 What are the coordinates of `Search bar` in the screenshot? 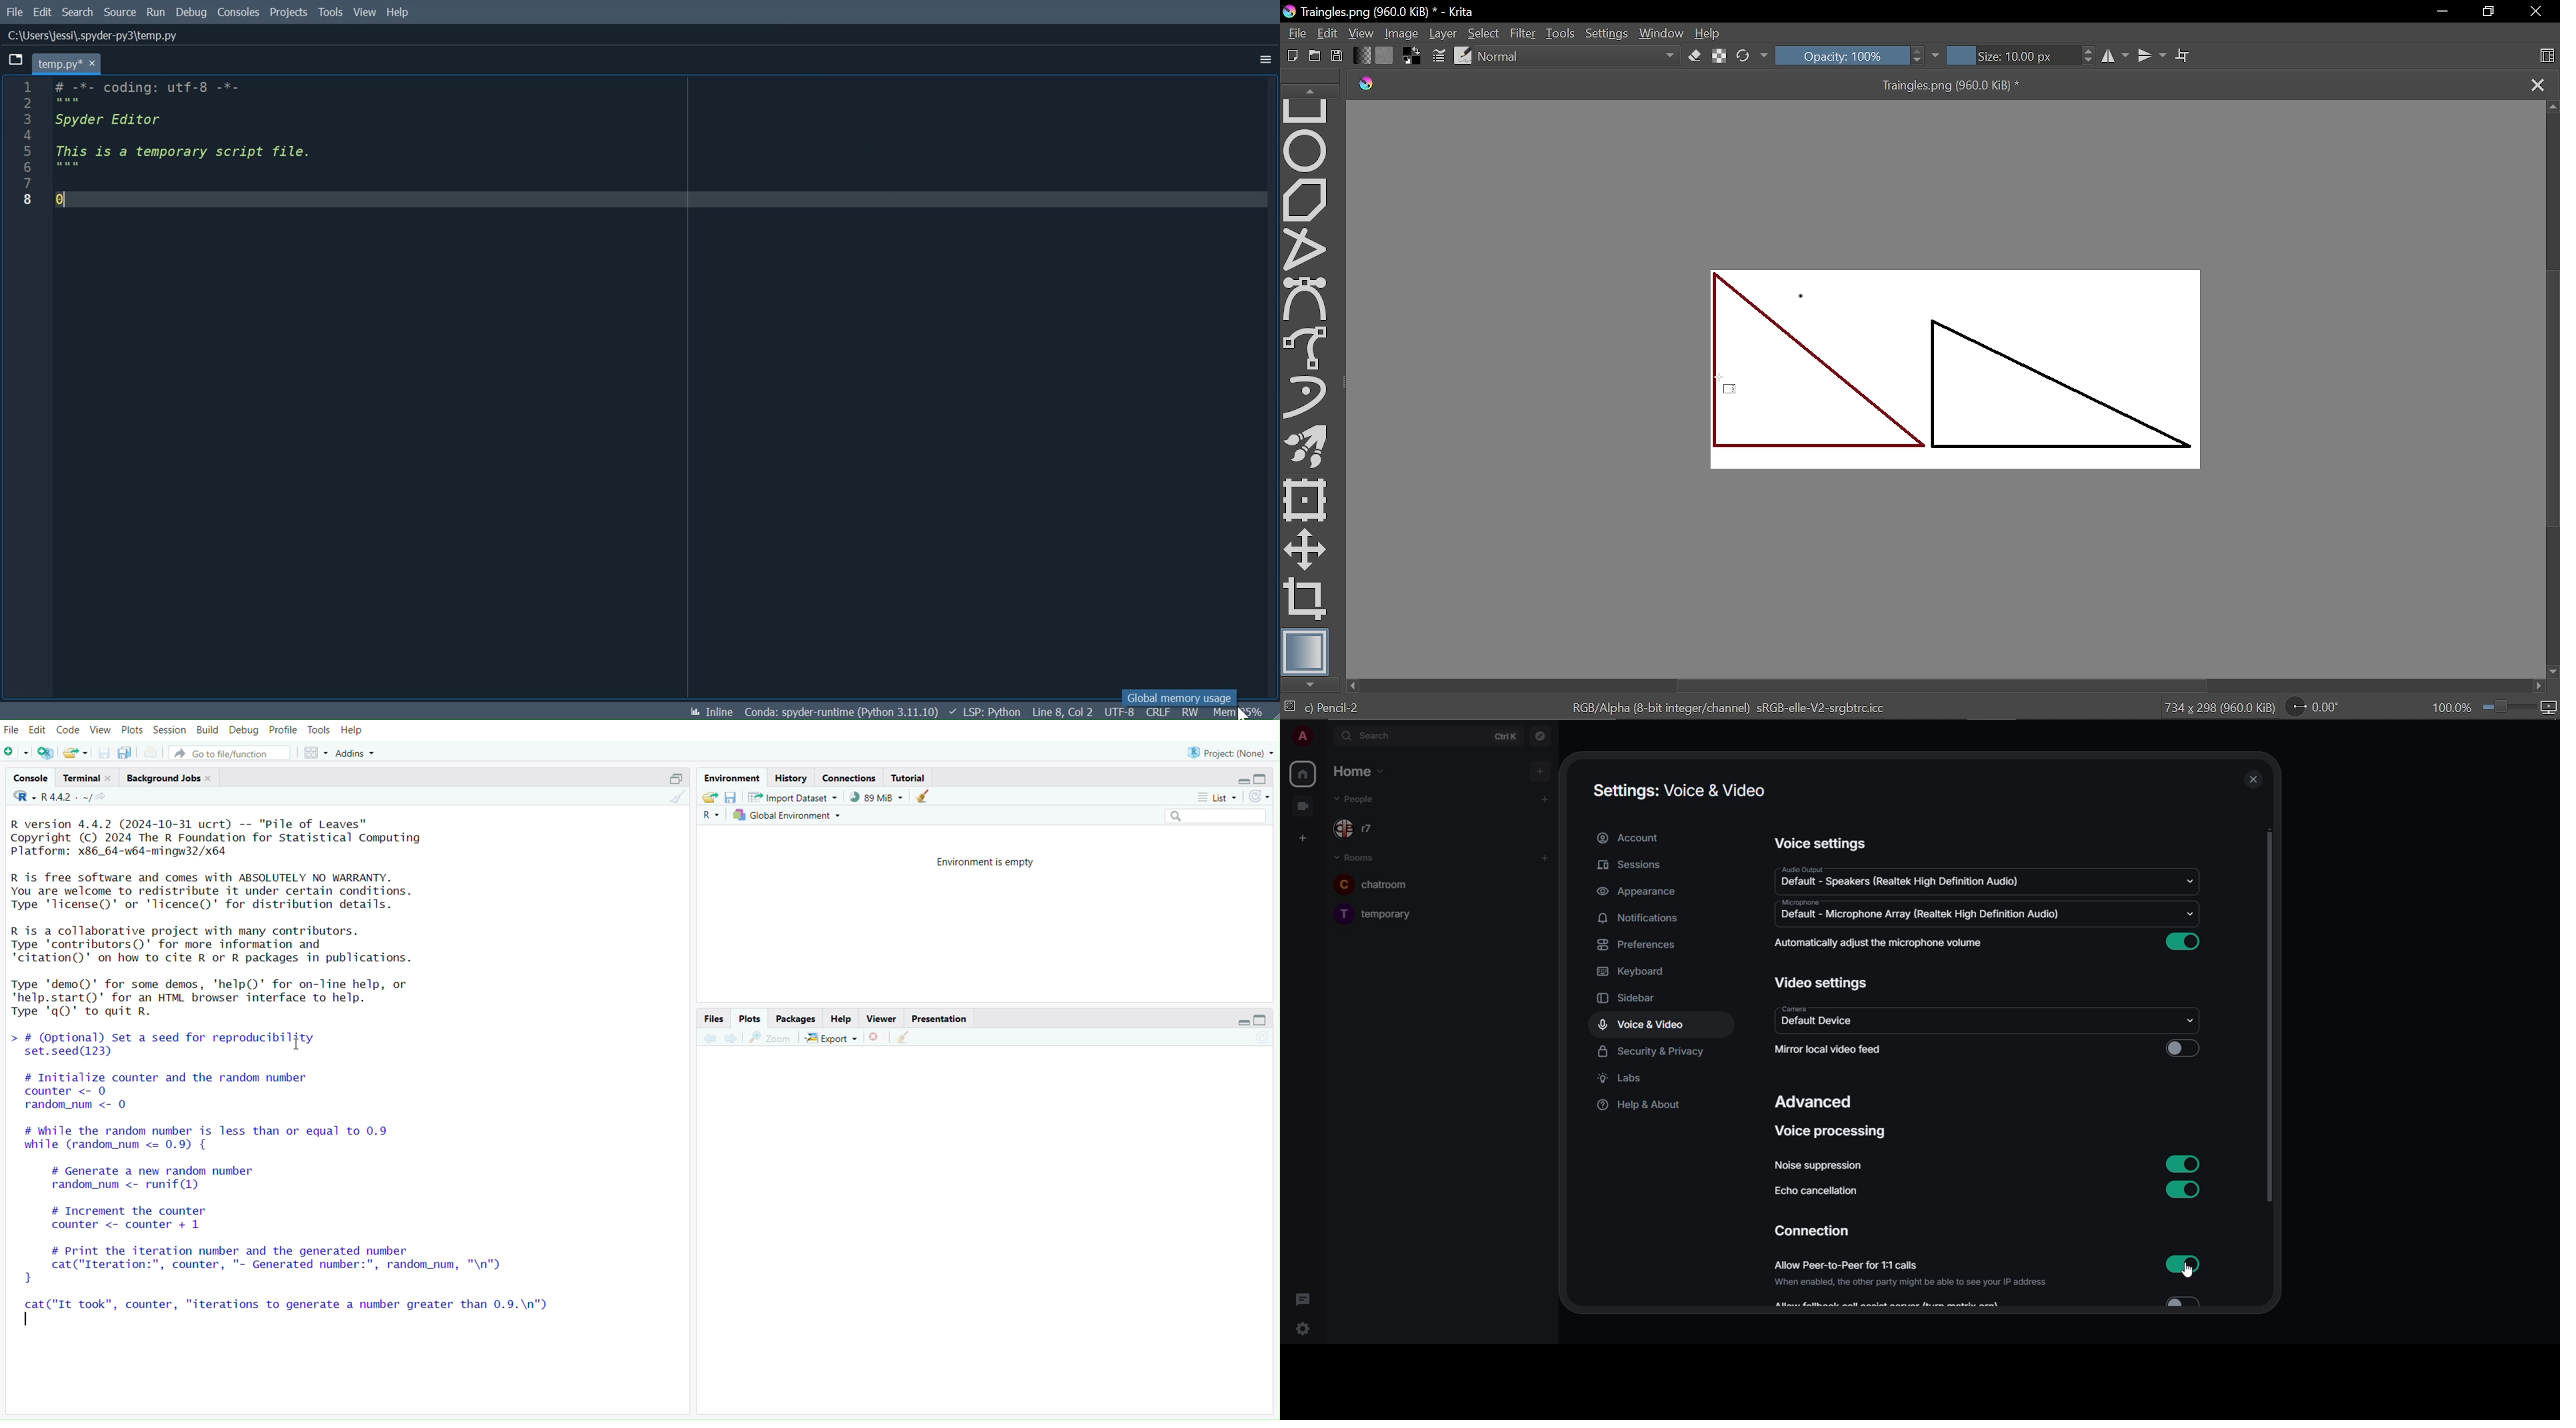 It's located at (1215, 813).